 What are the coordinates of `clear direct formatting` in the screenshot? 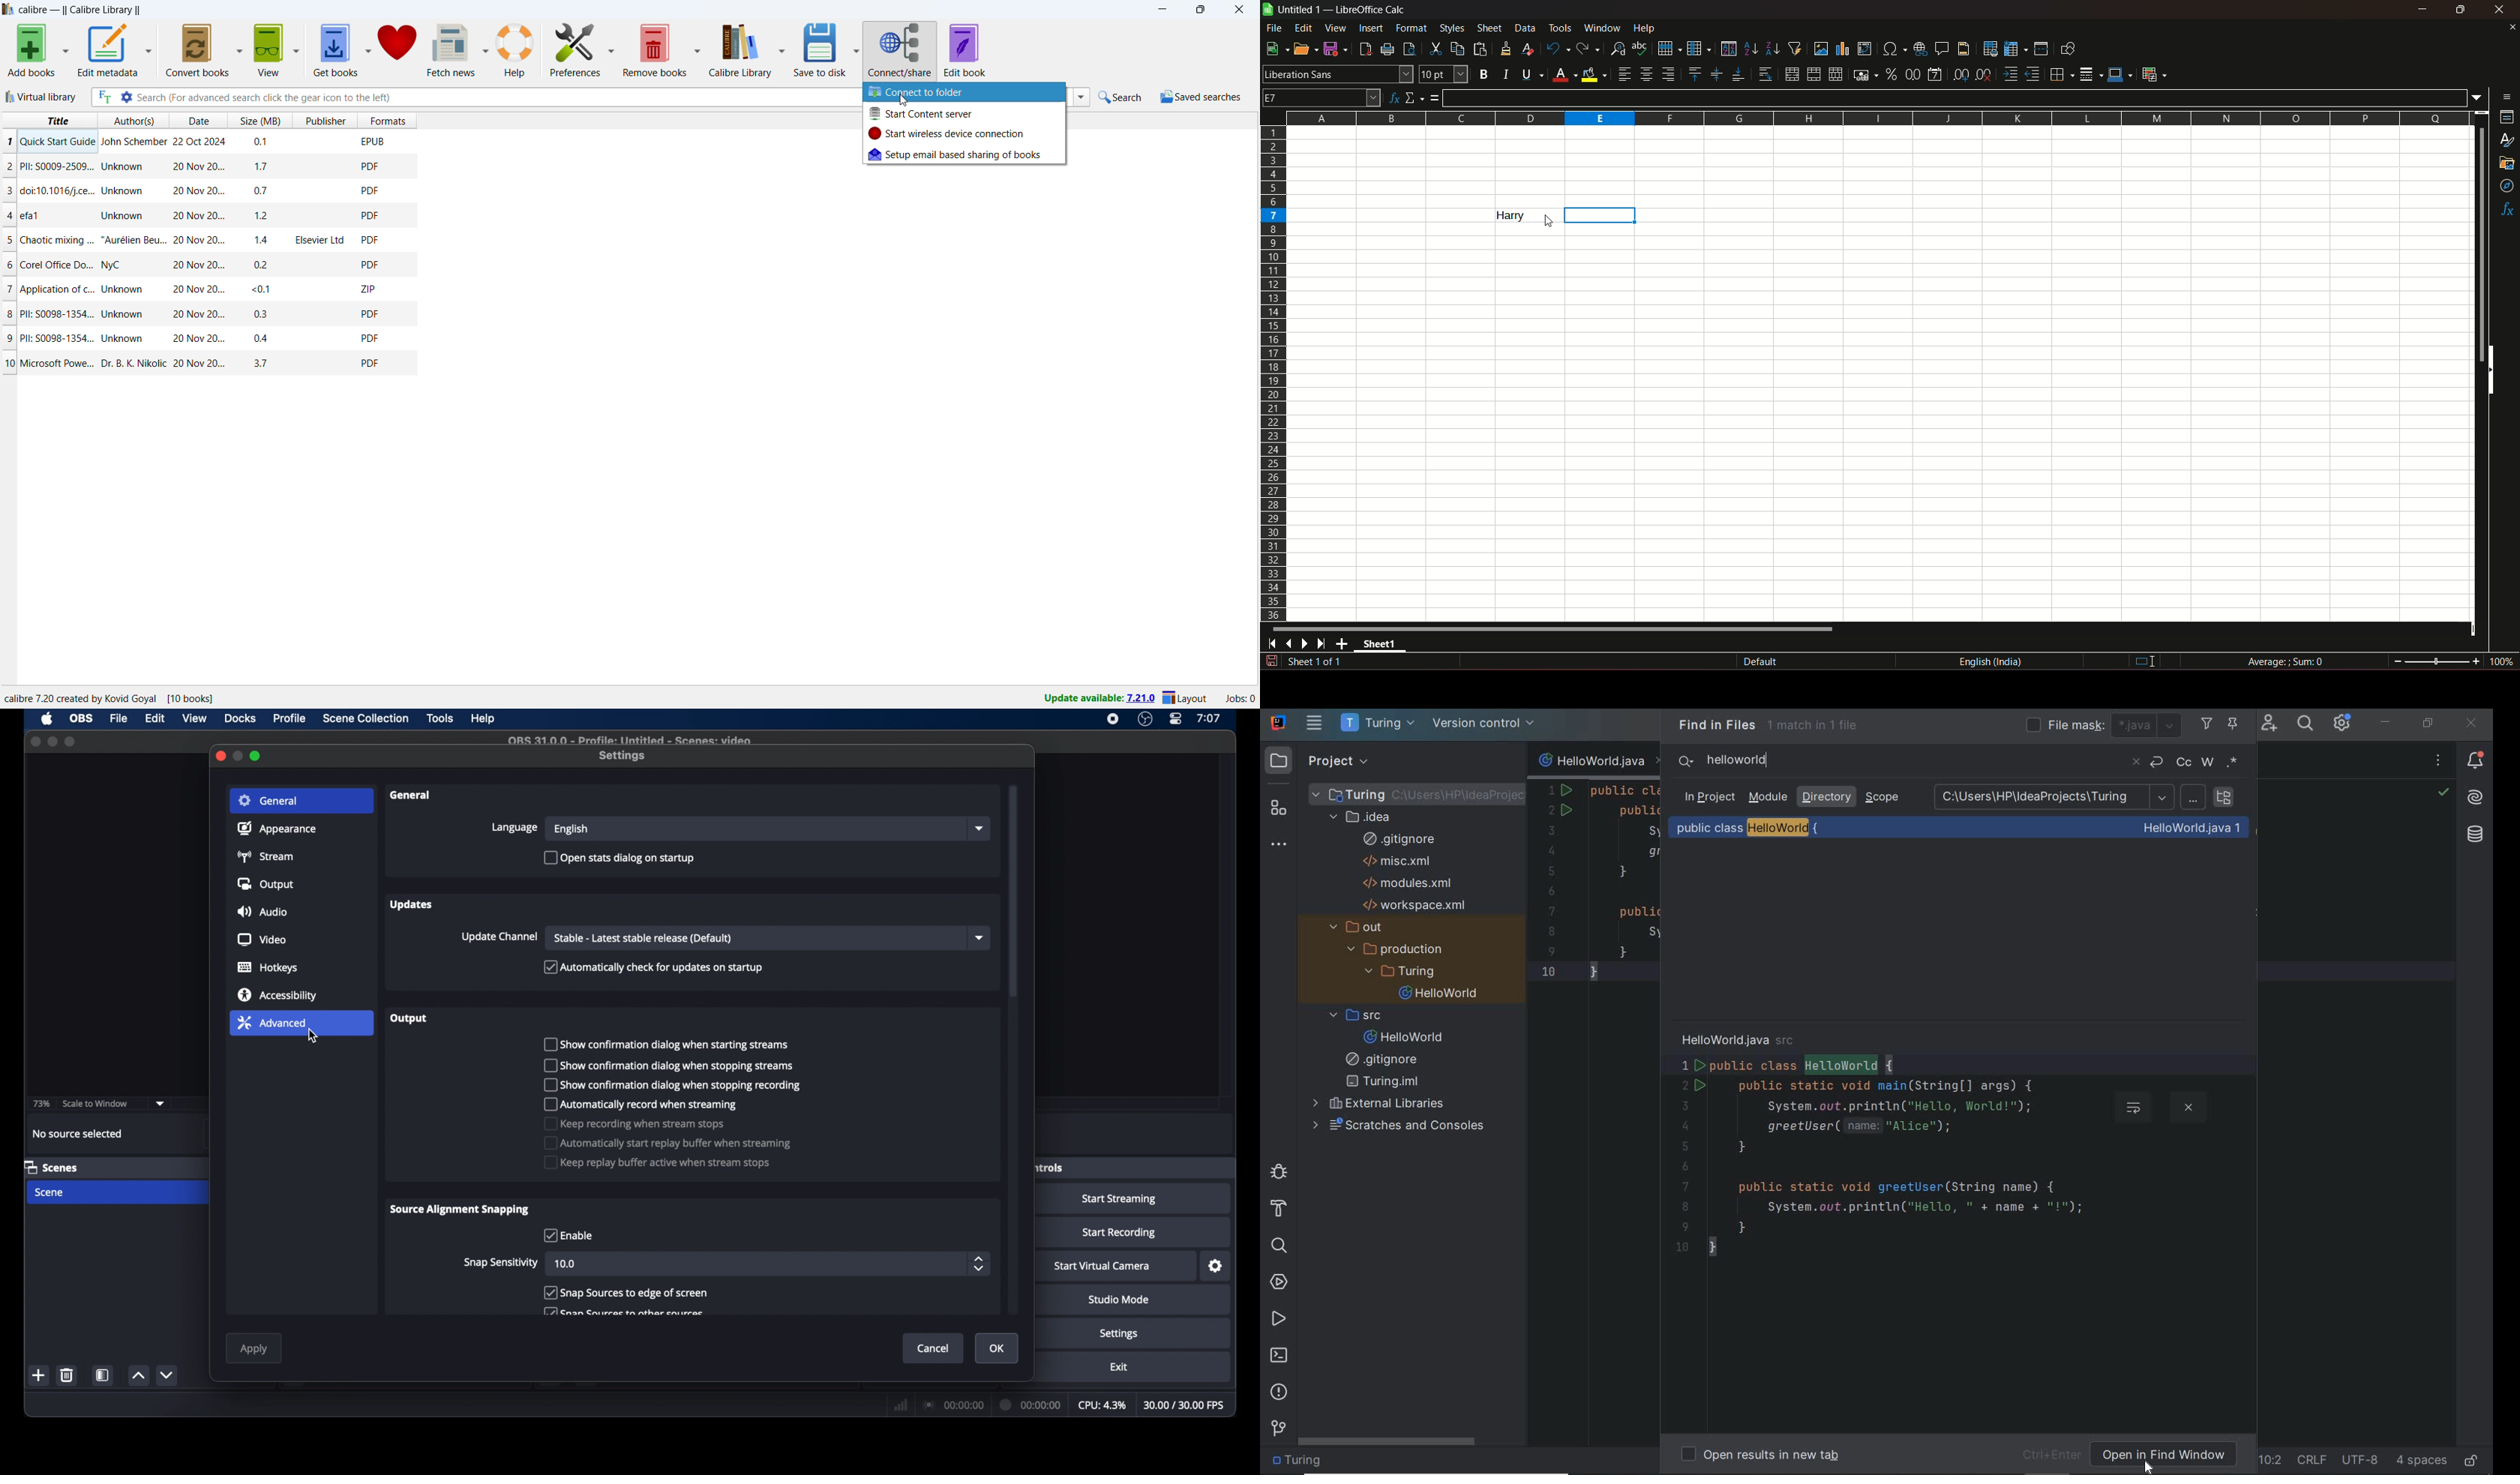 It's located at (1530, 49).